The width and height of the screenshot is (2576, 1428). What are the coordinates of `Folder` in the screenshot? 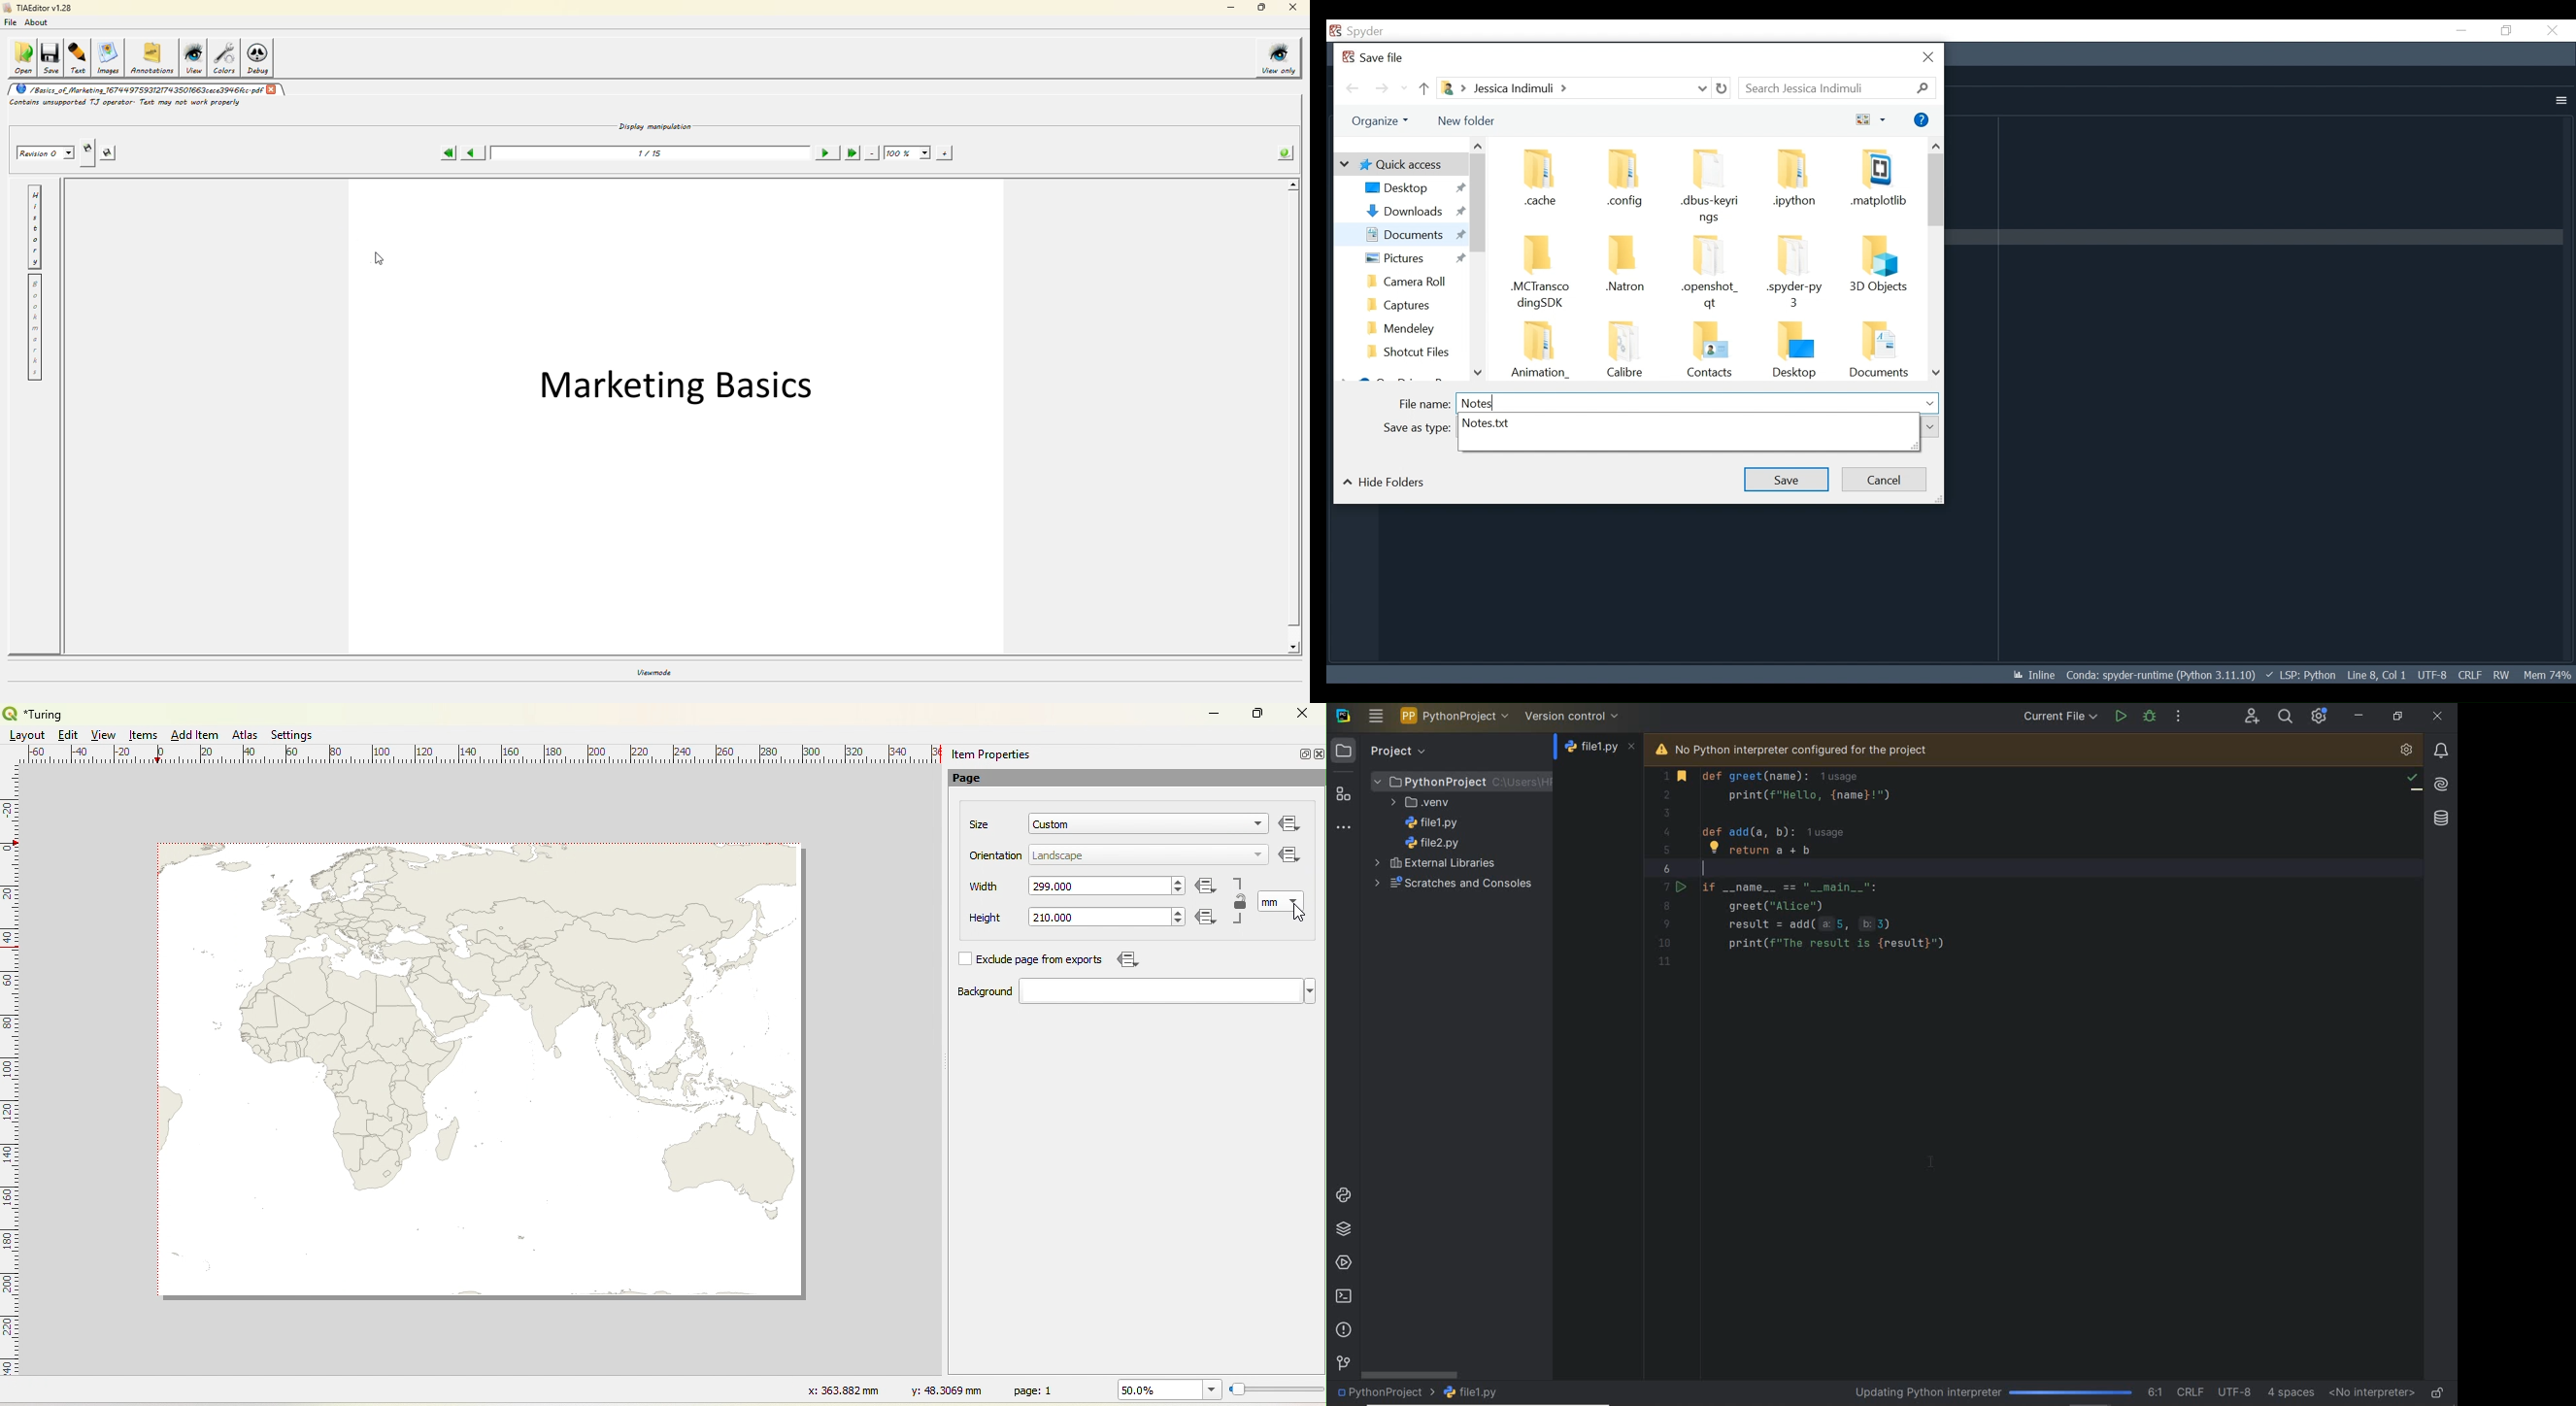 It's located at (1409, 303).